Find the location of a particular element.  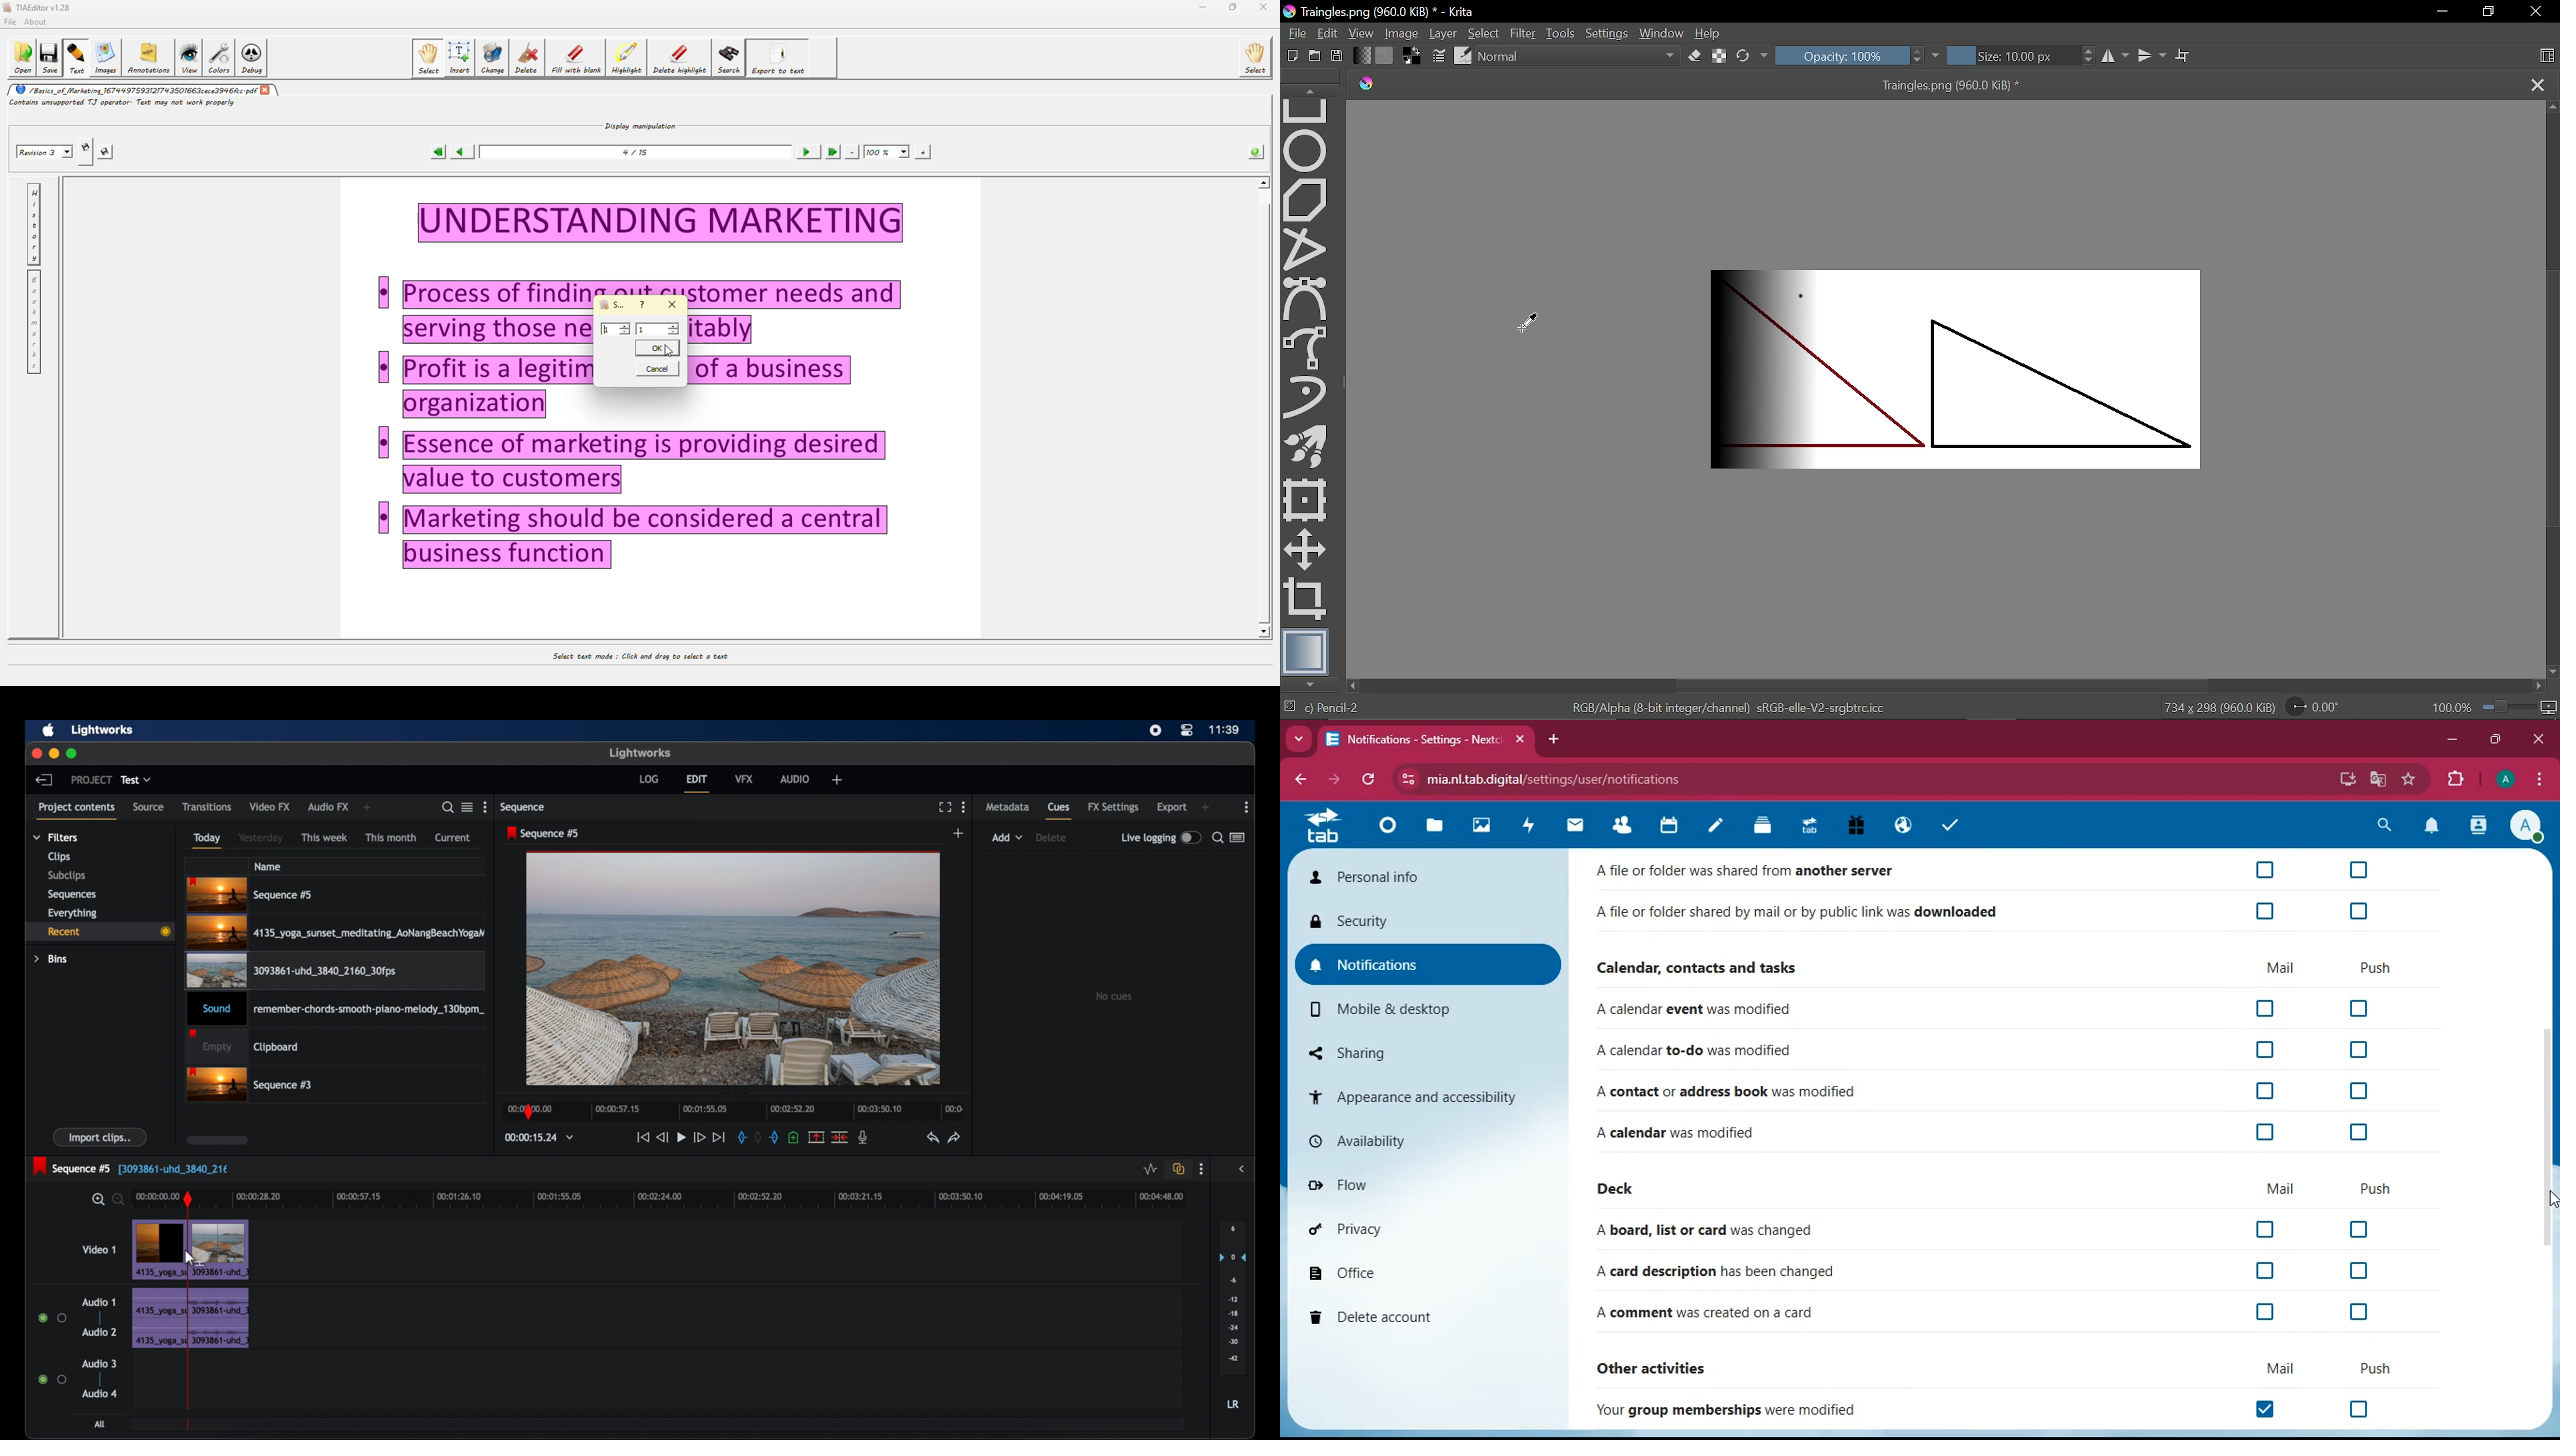

preserve alpha is located at coordinates (1720, 58).